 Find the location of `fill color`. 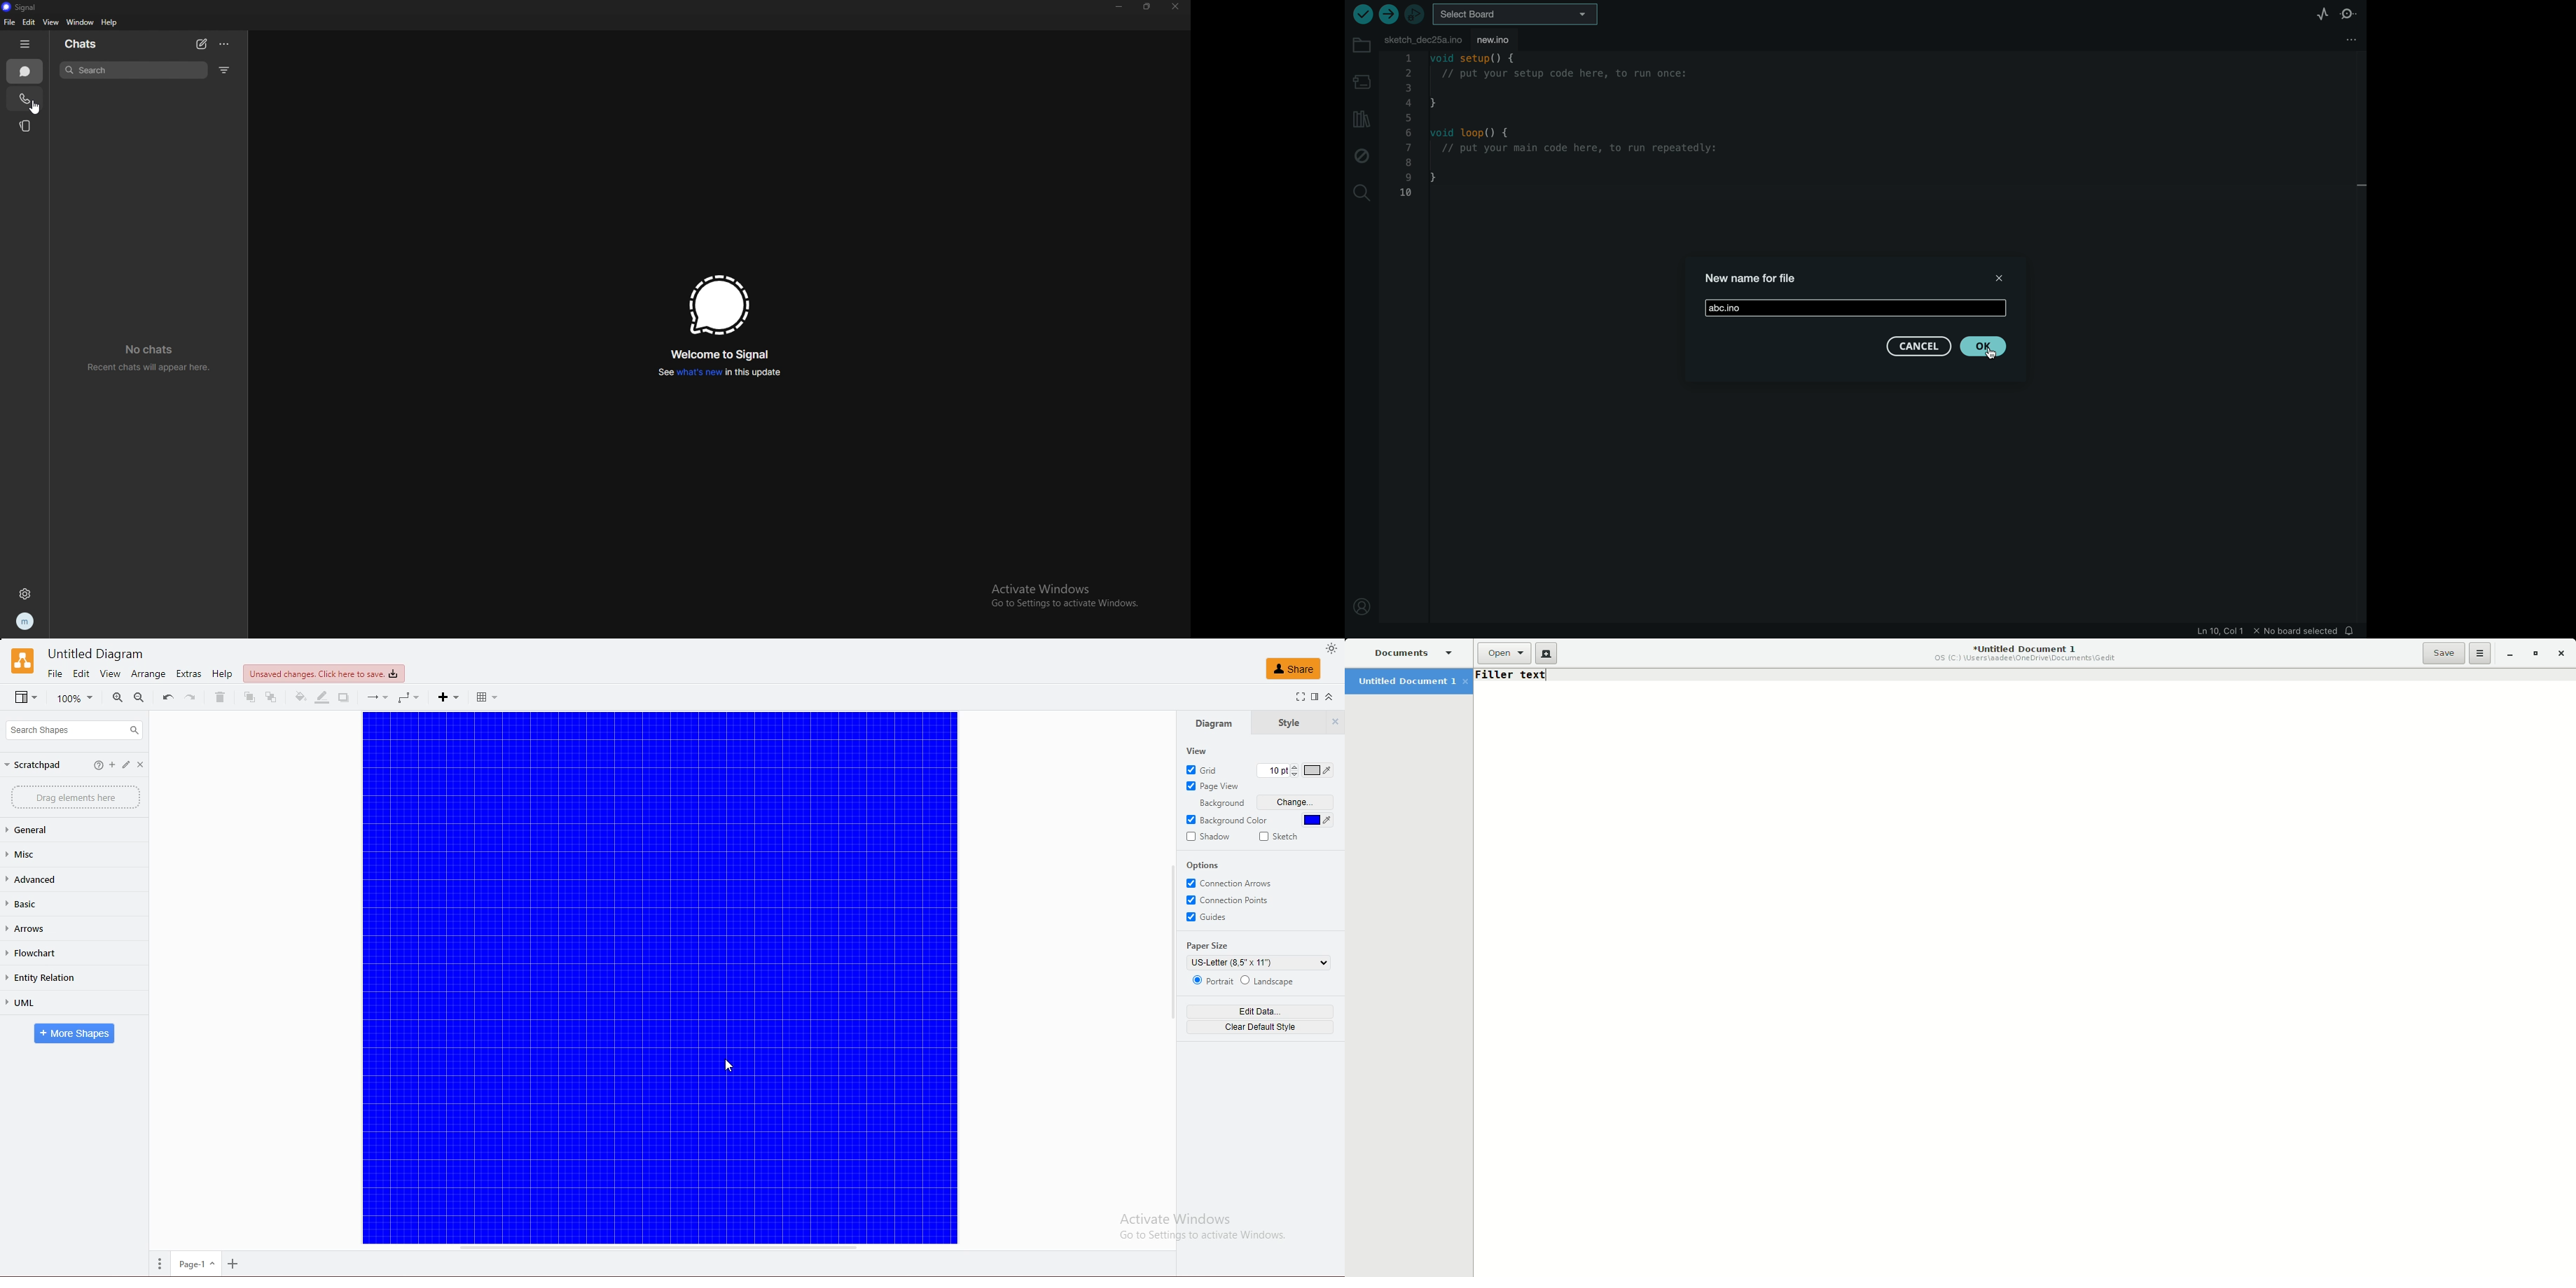

fill color is located at coordinates (299, 698).